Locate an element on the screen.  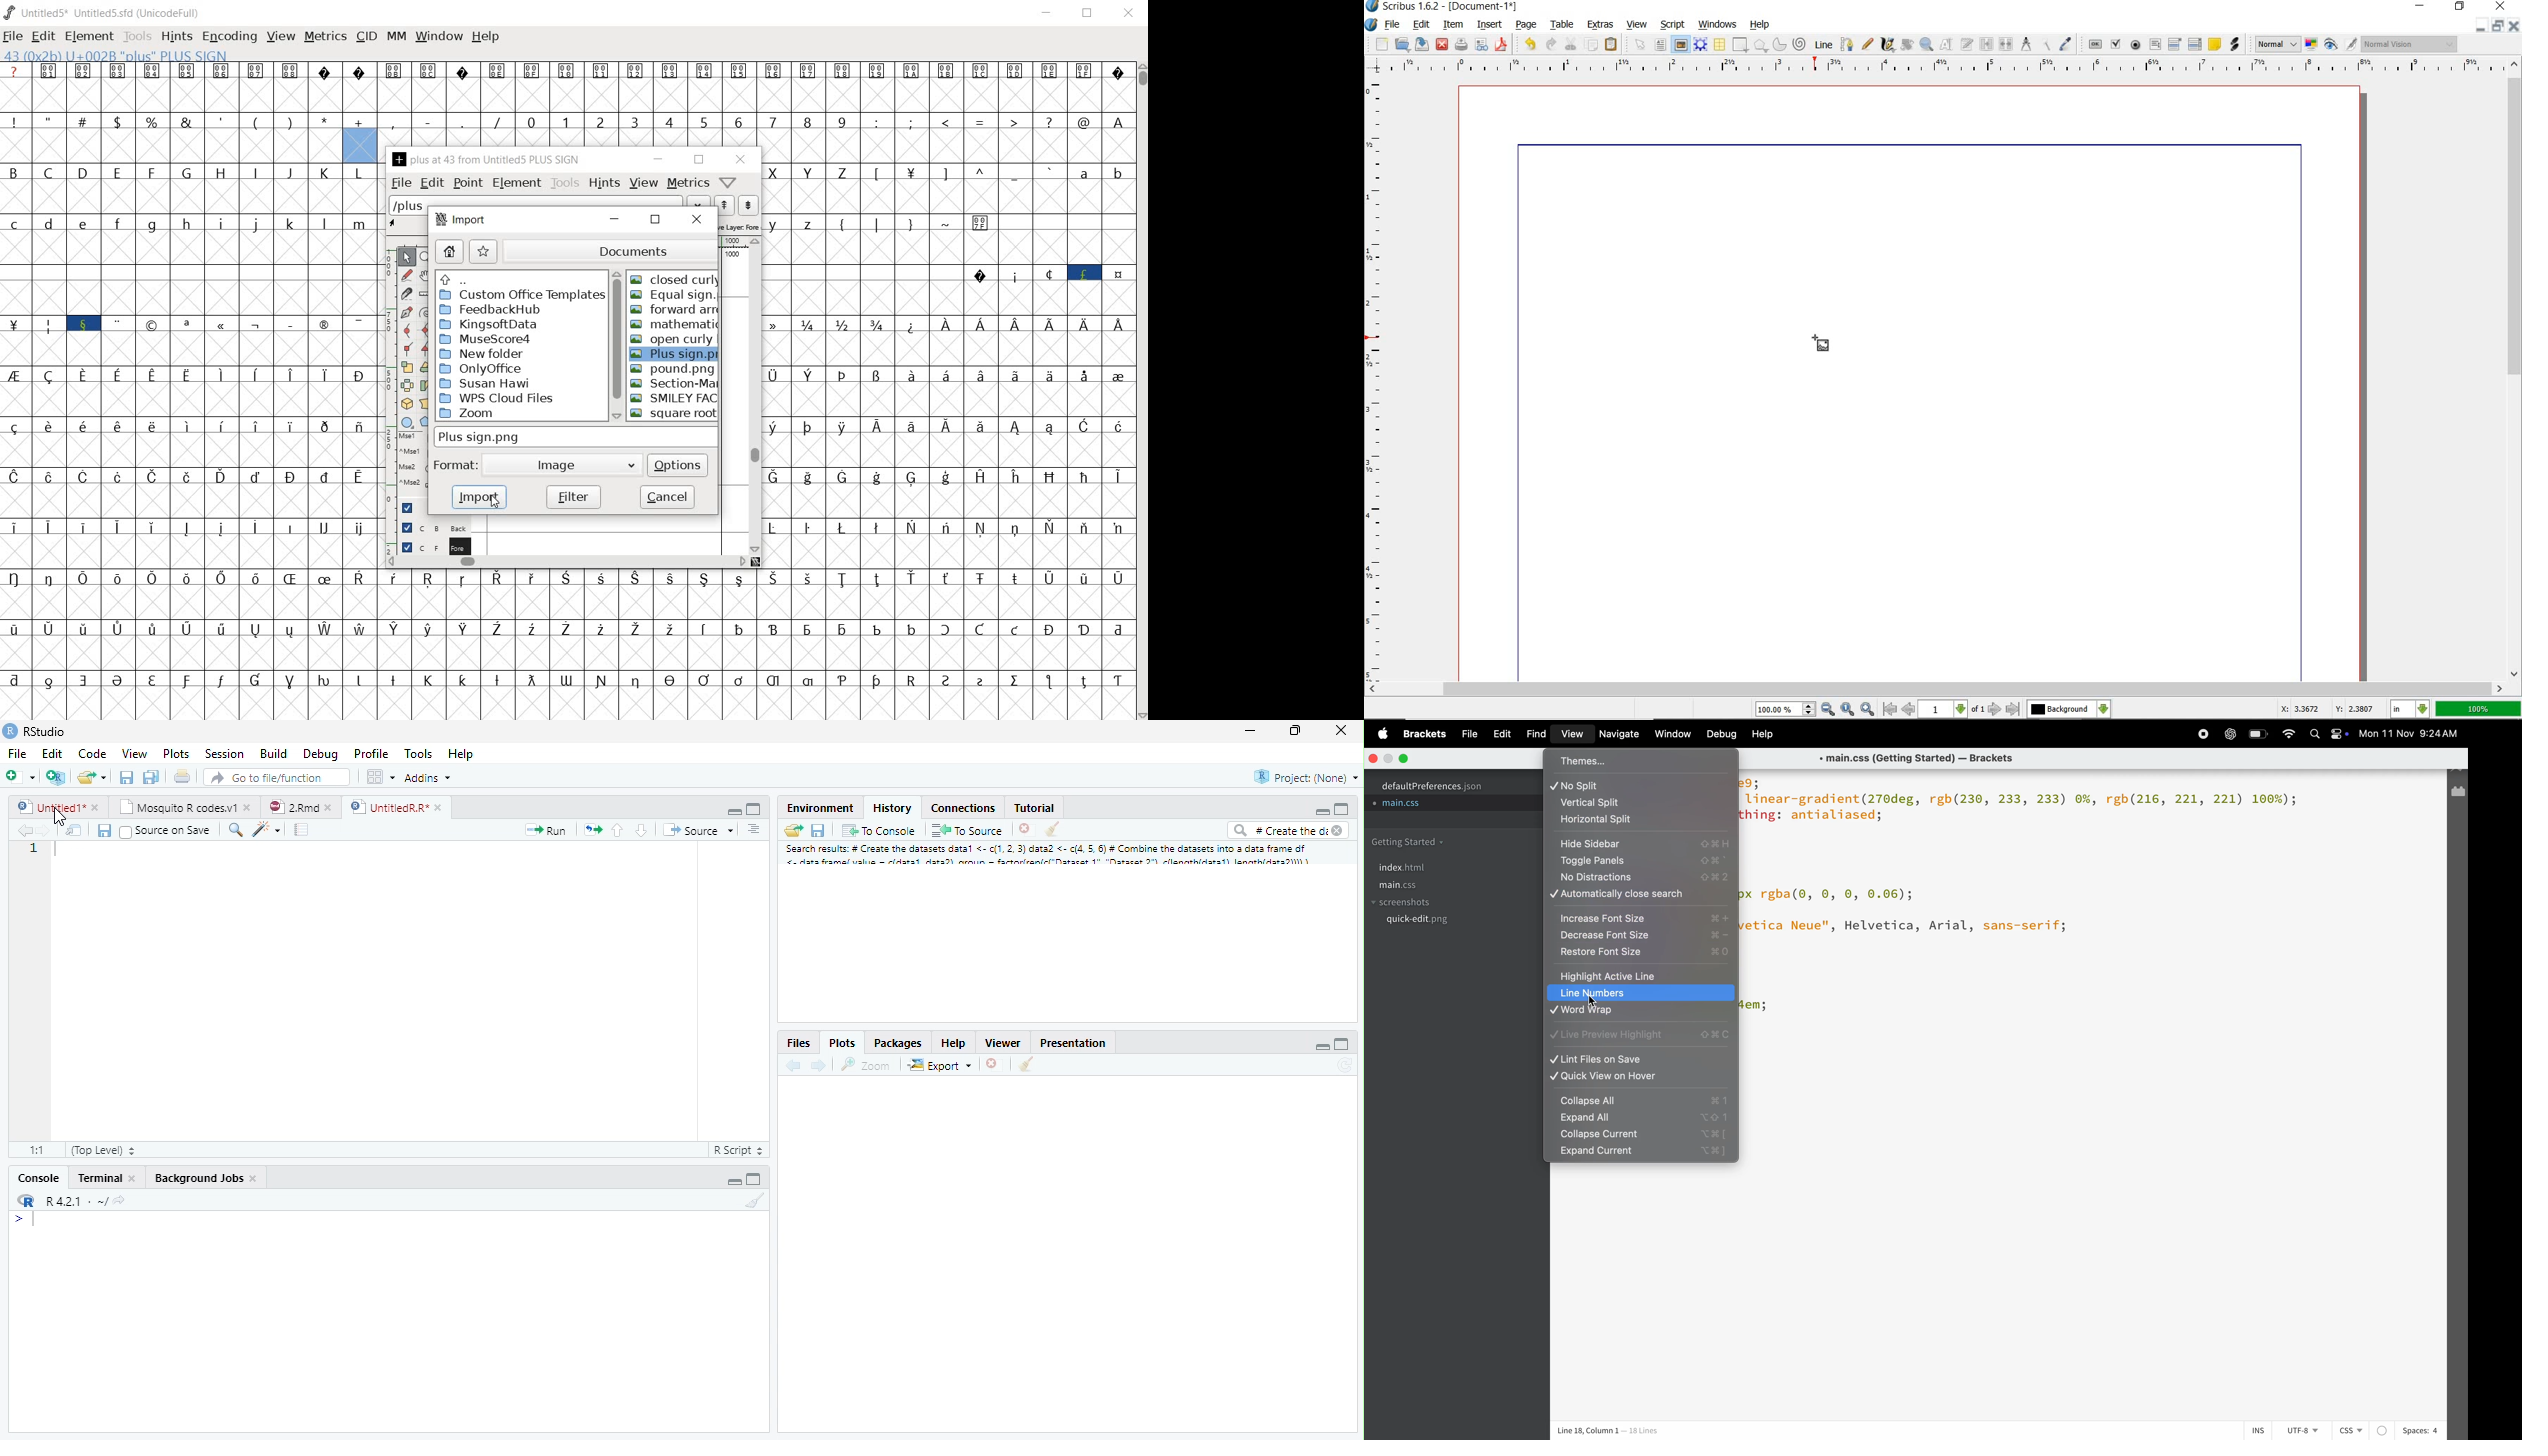
mse1 mse1 mse2 mse2 is located at coordinates (411, 459).